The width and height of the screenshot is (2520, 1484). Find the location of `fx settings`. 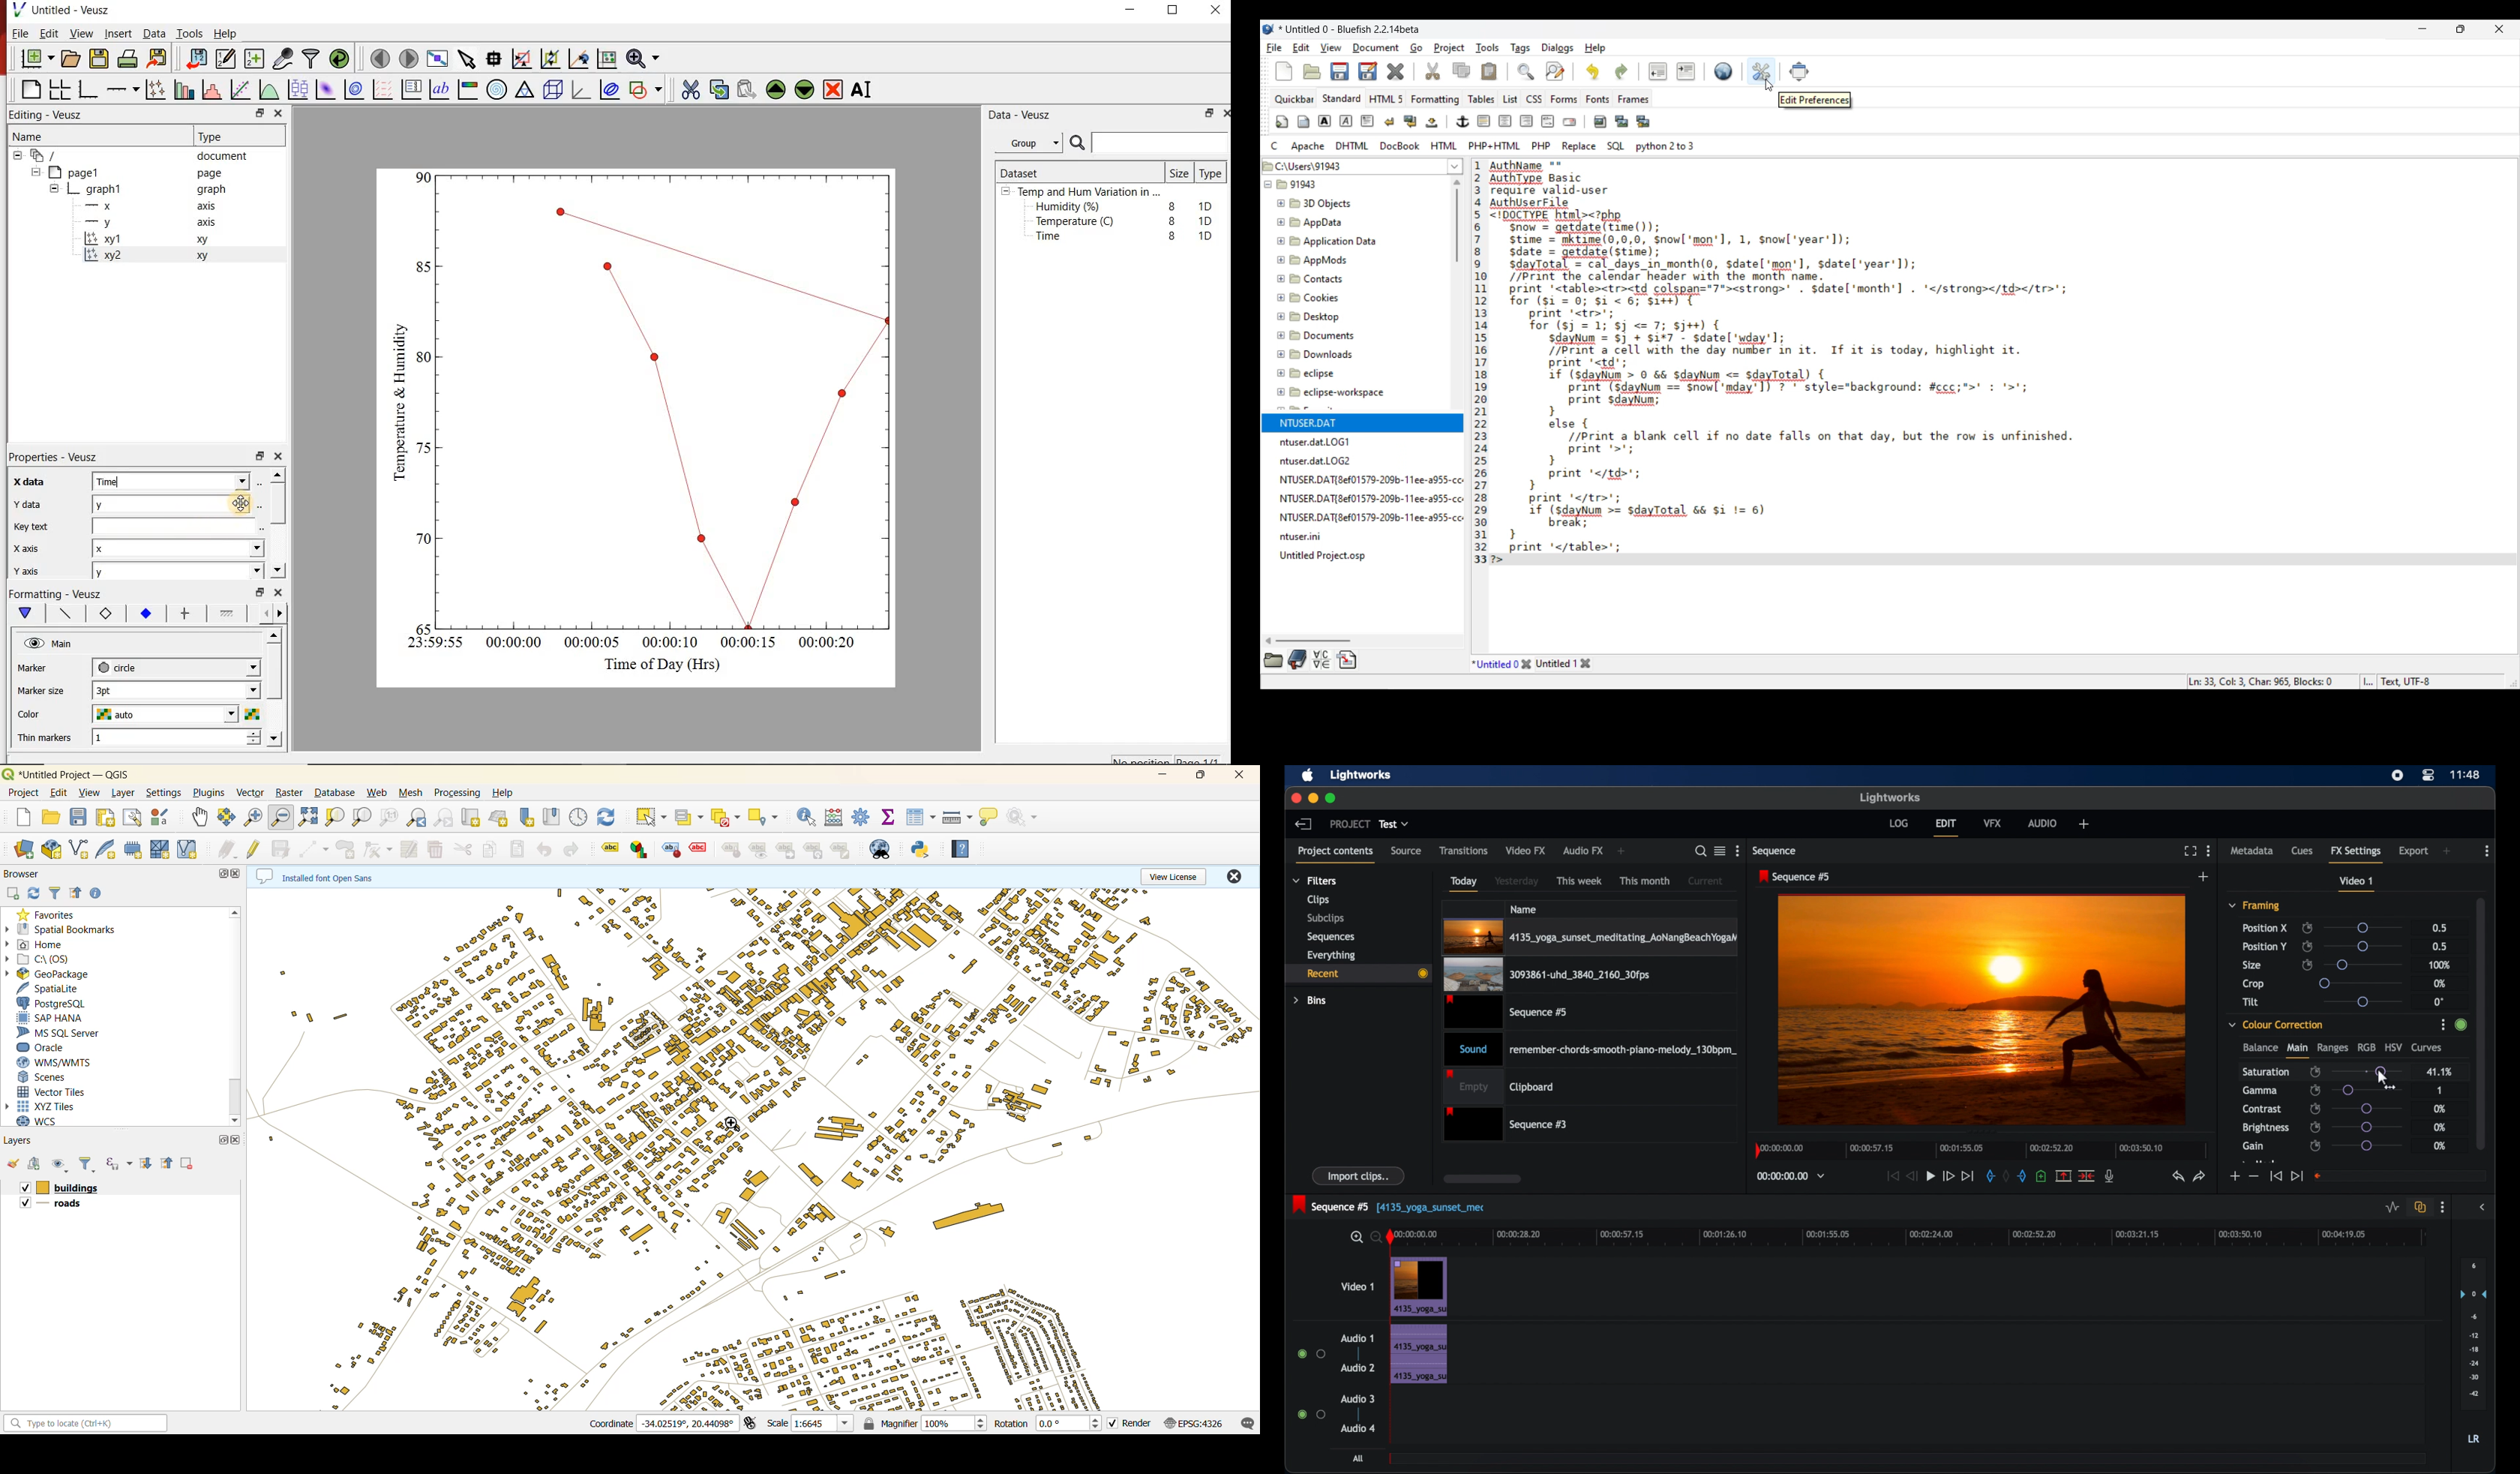

fx settings is located at coordinates (2357, 854).